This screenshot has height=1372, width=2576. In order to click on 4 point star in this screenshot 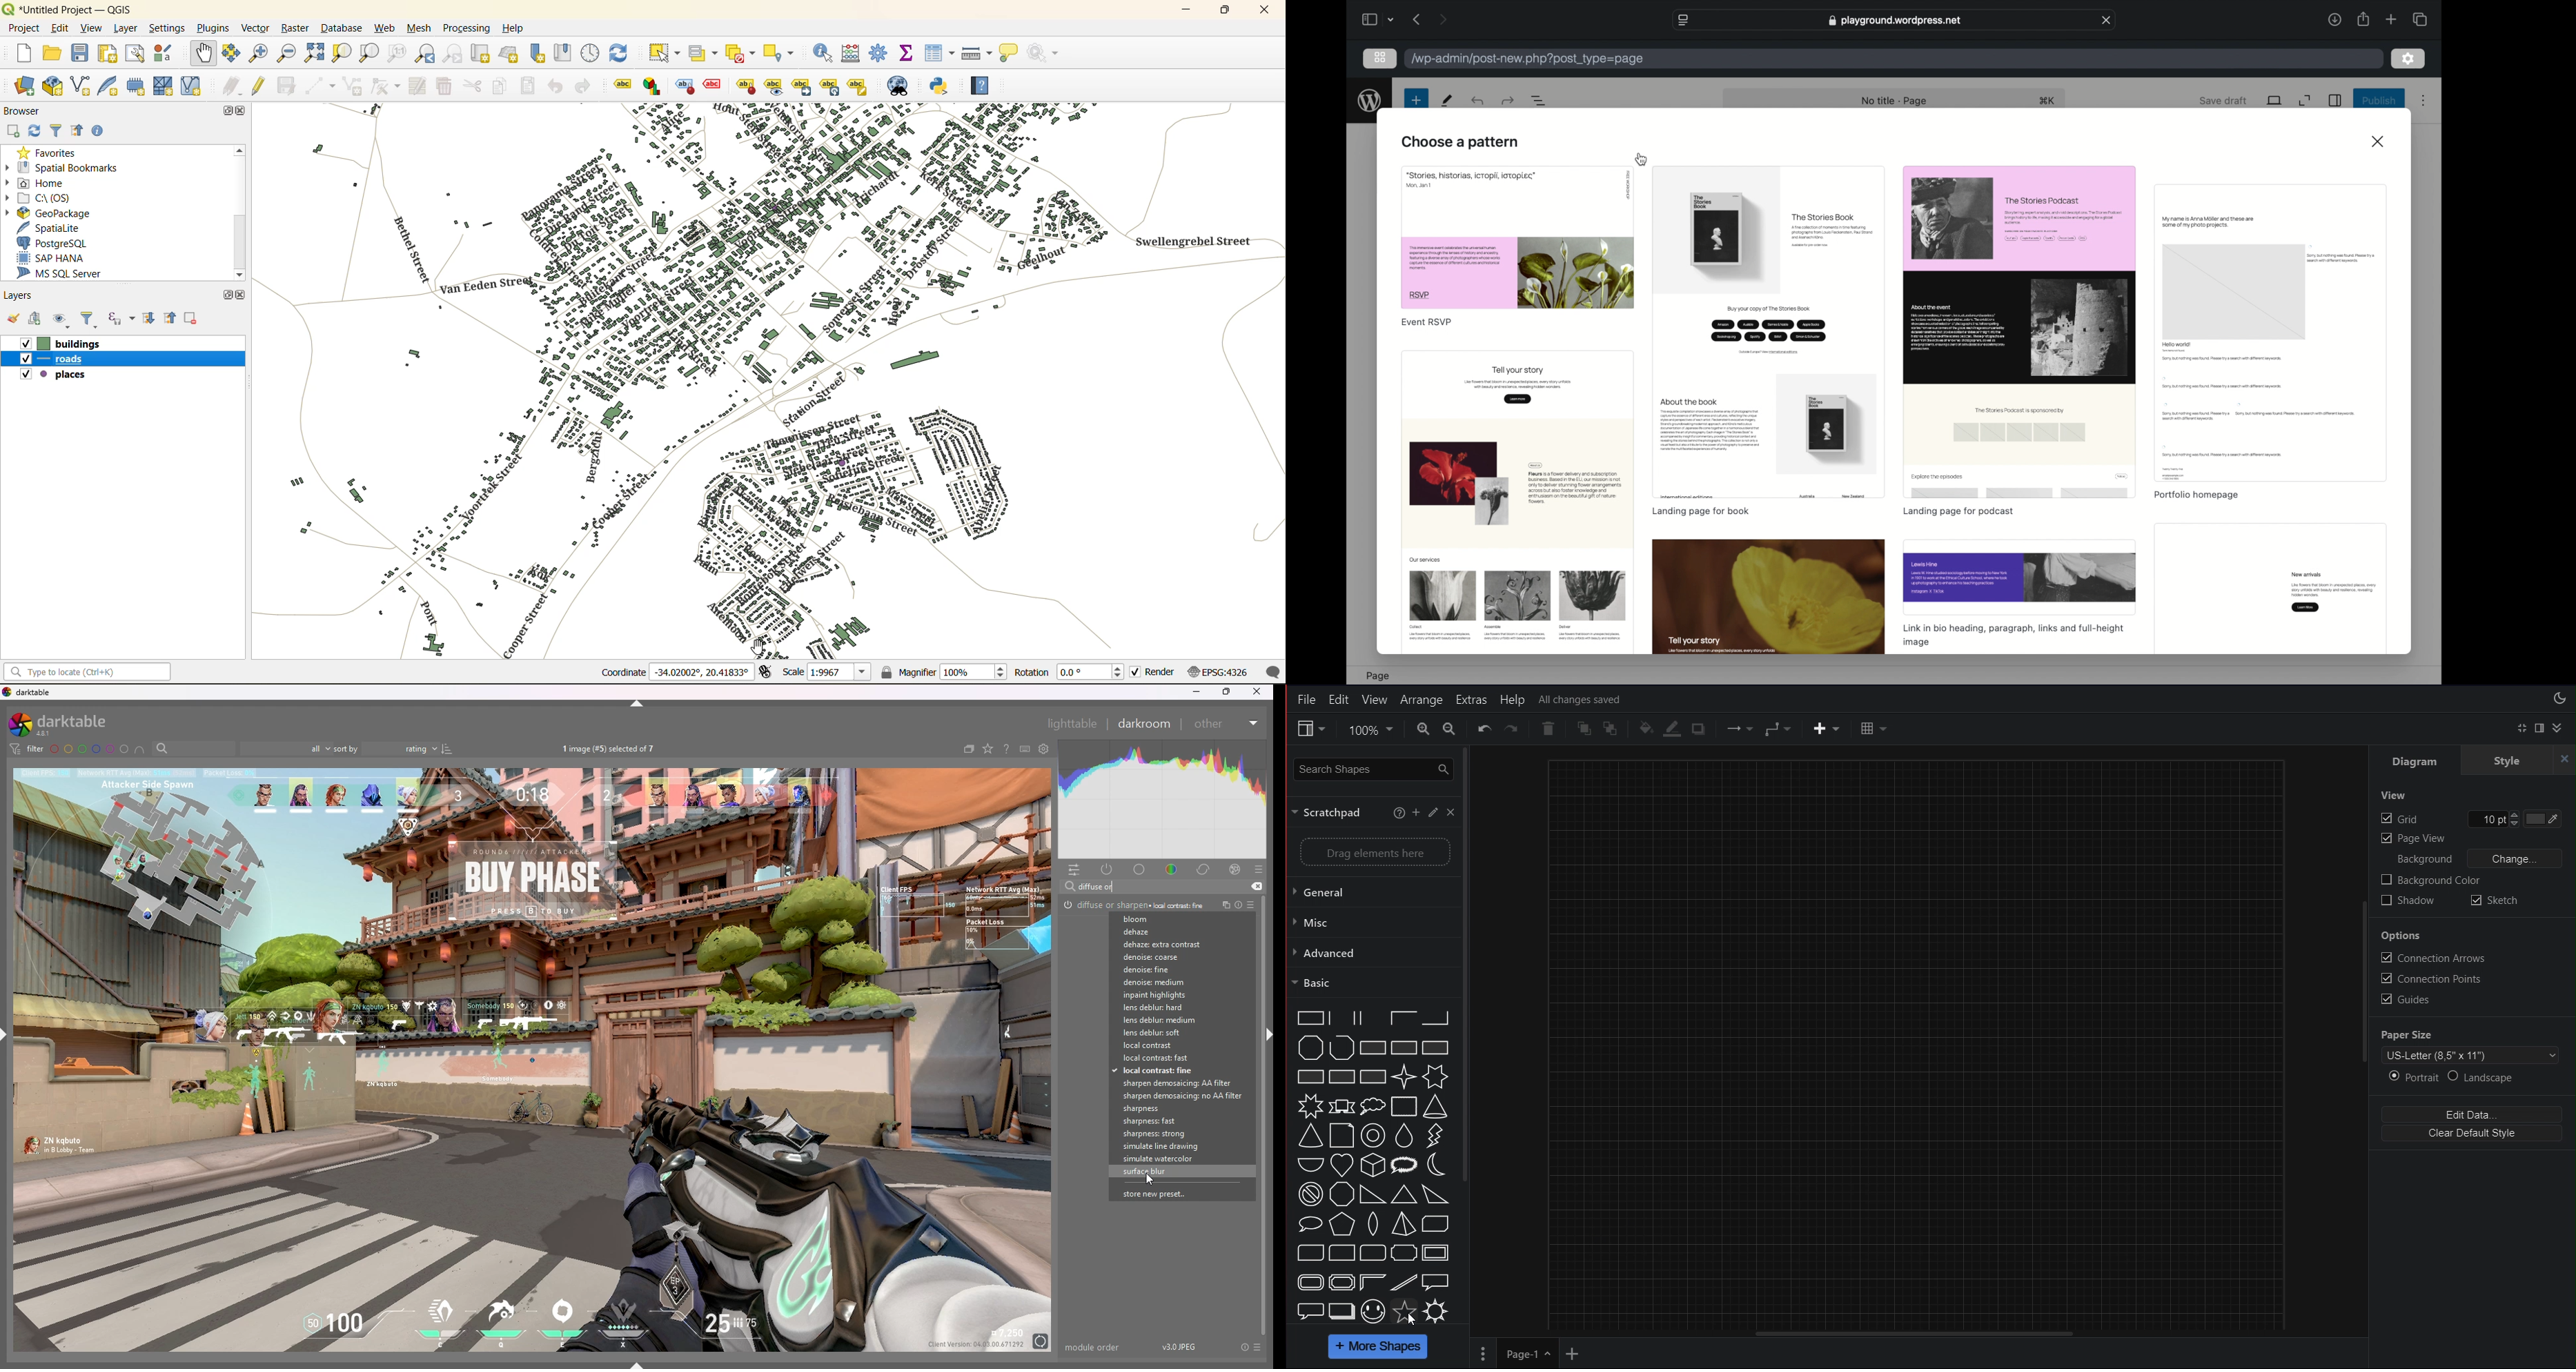, I will do `click(1404, 1076)`.